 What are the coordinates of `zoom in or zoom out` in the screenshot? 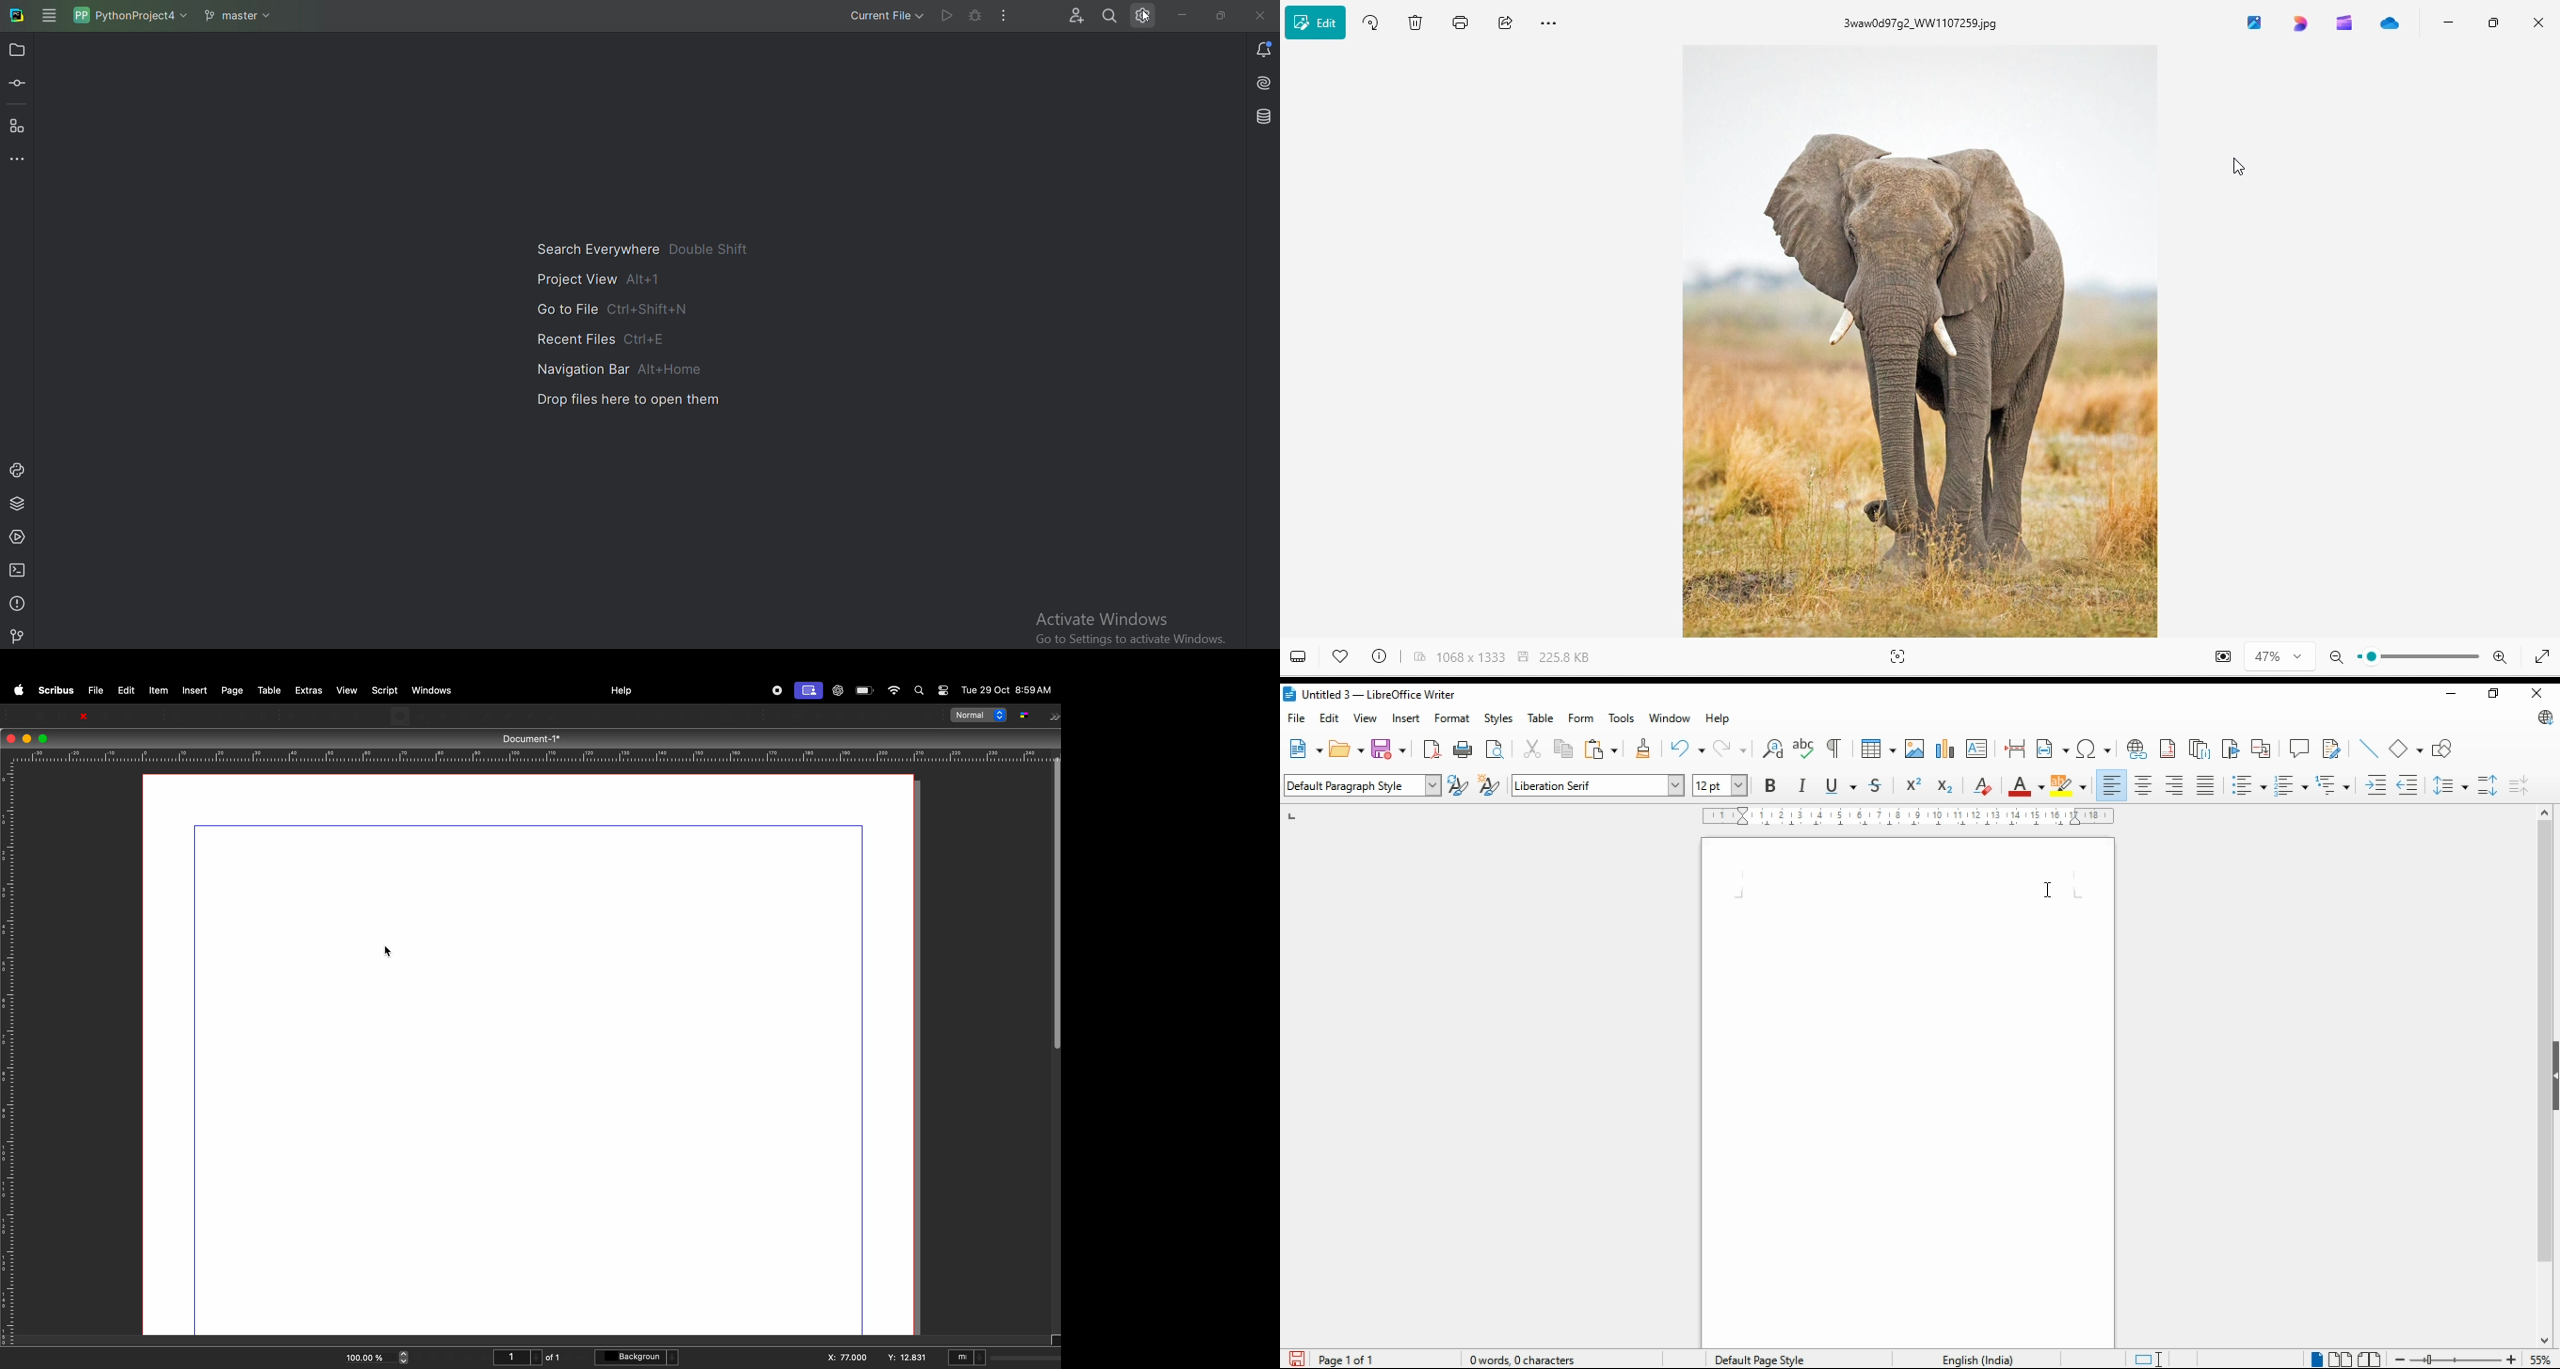 It's located at (596, 716).